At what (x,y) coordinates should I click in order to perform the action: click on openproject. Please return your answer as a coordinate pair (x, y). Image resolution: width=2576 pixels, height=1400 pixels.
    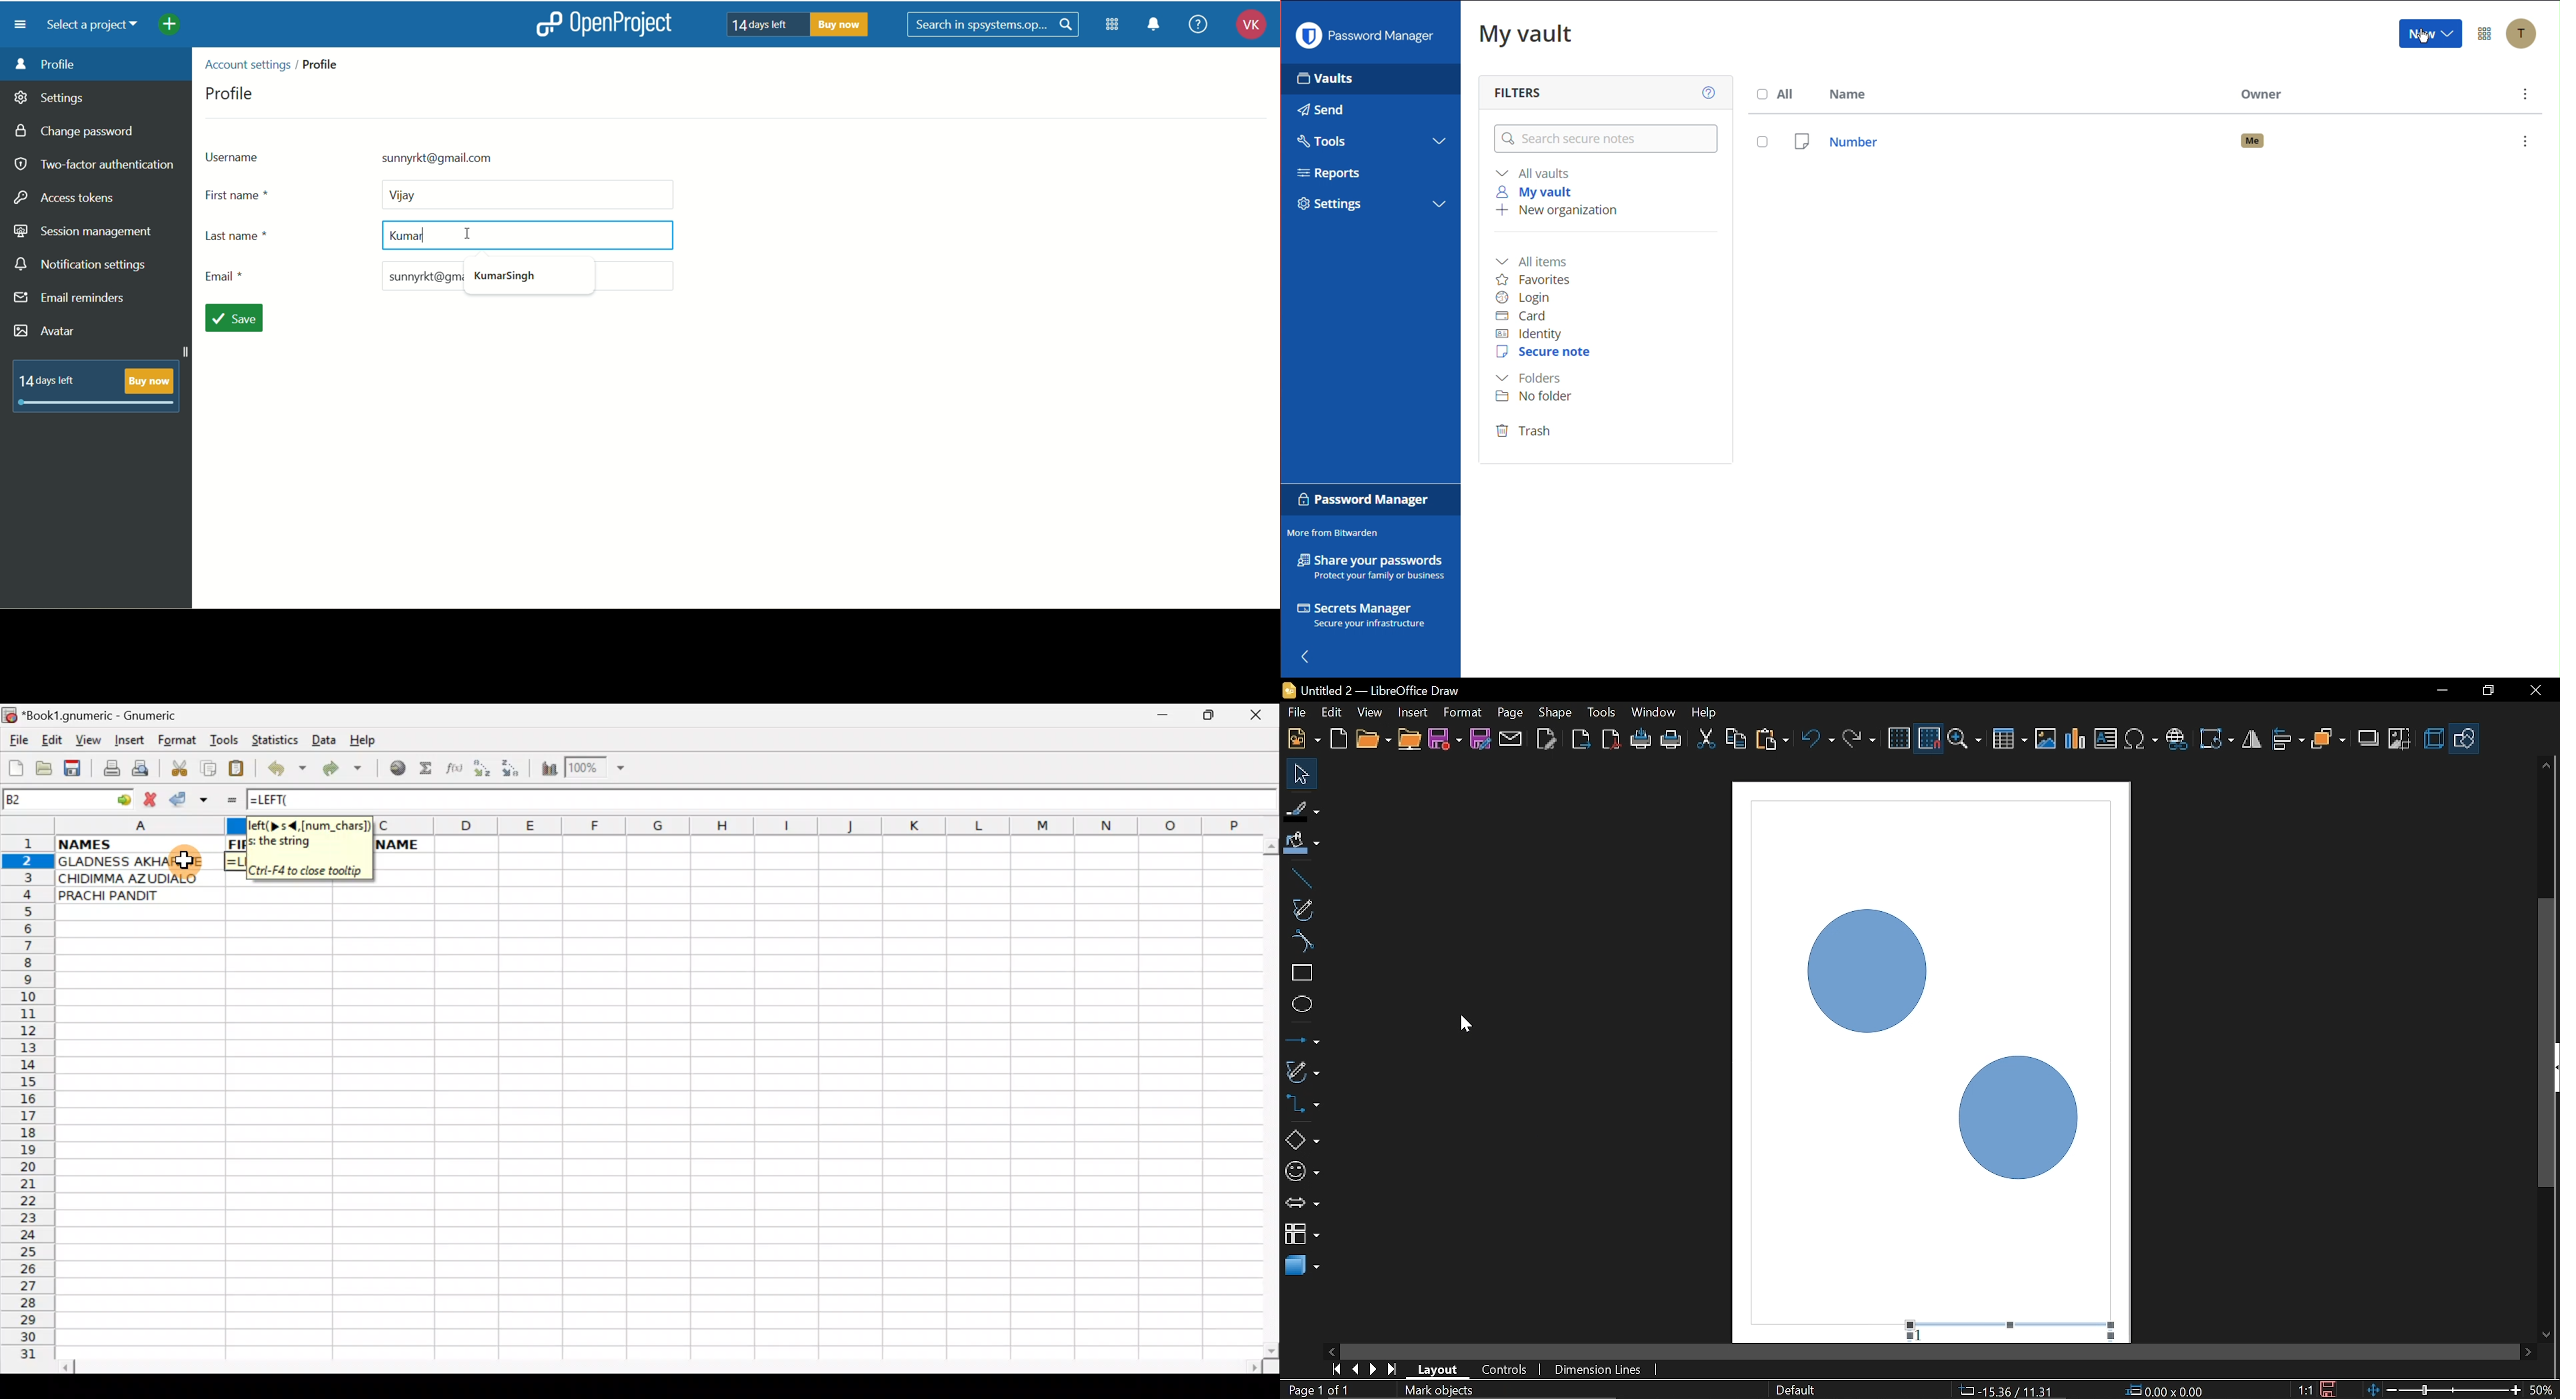
    Looking at the image, I should click on (629, 25).